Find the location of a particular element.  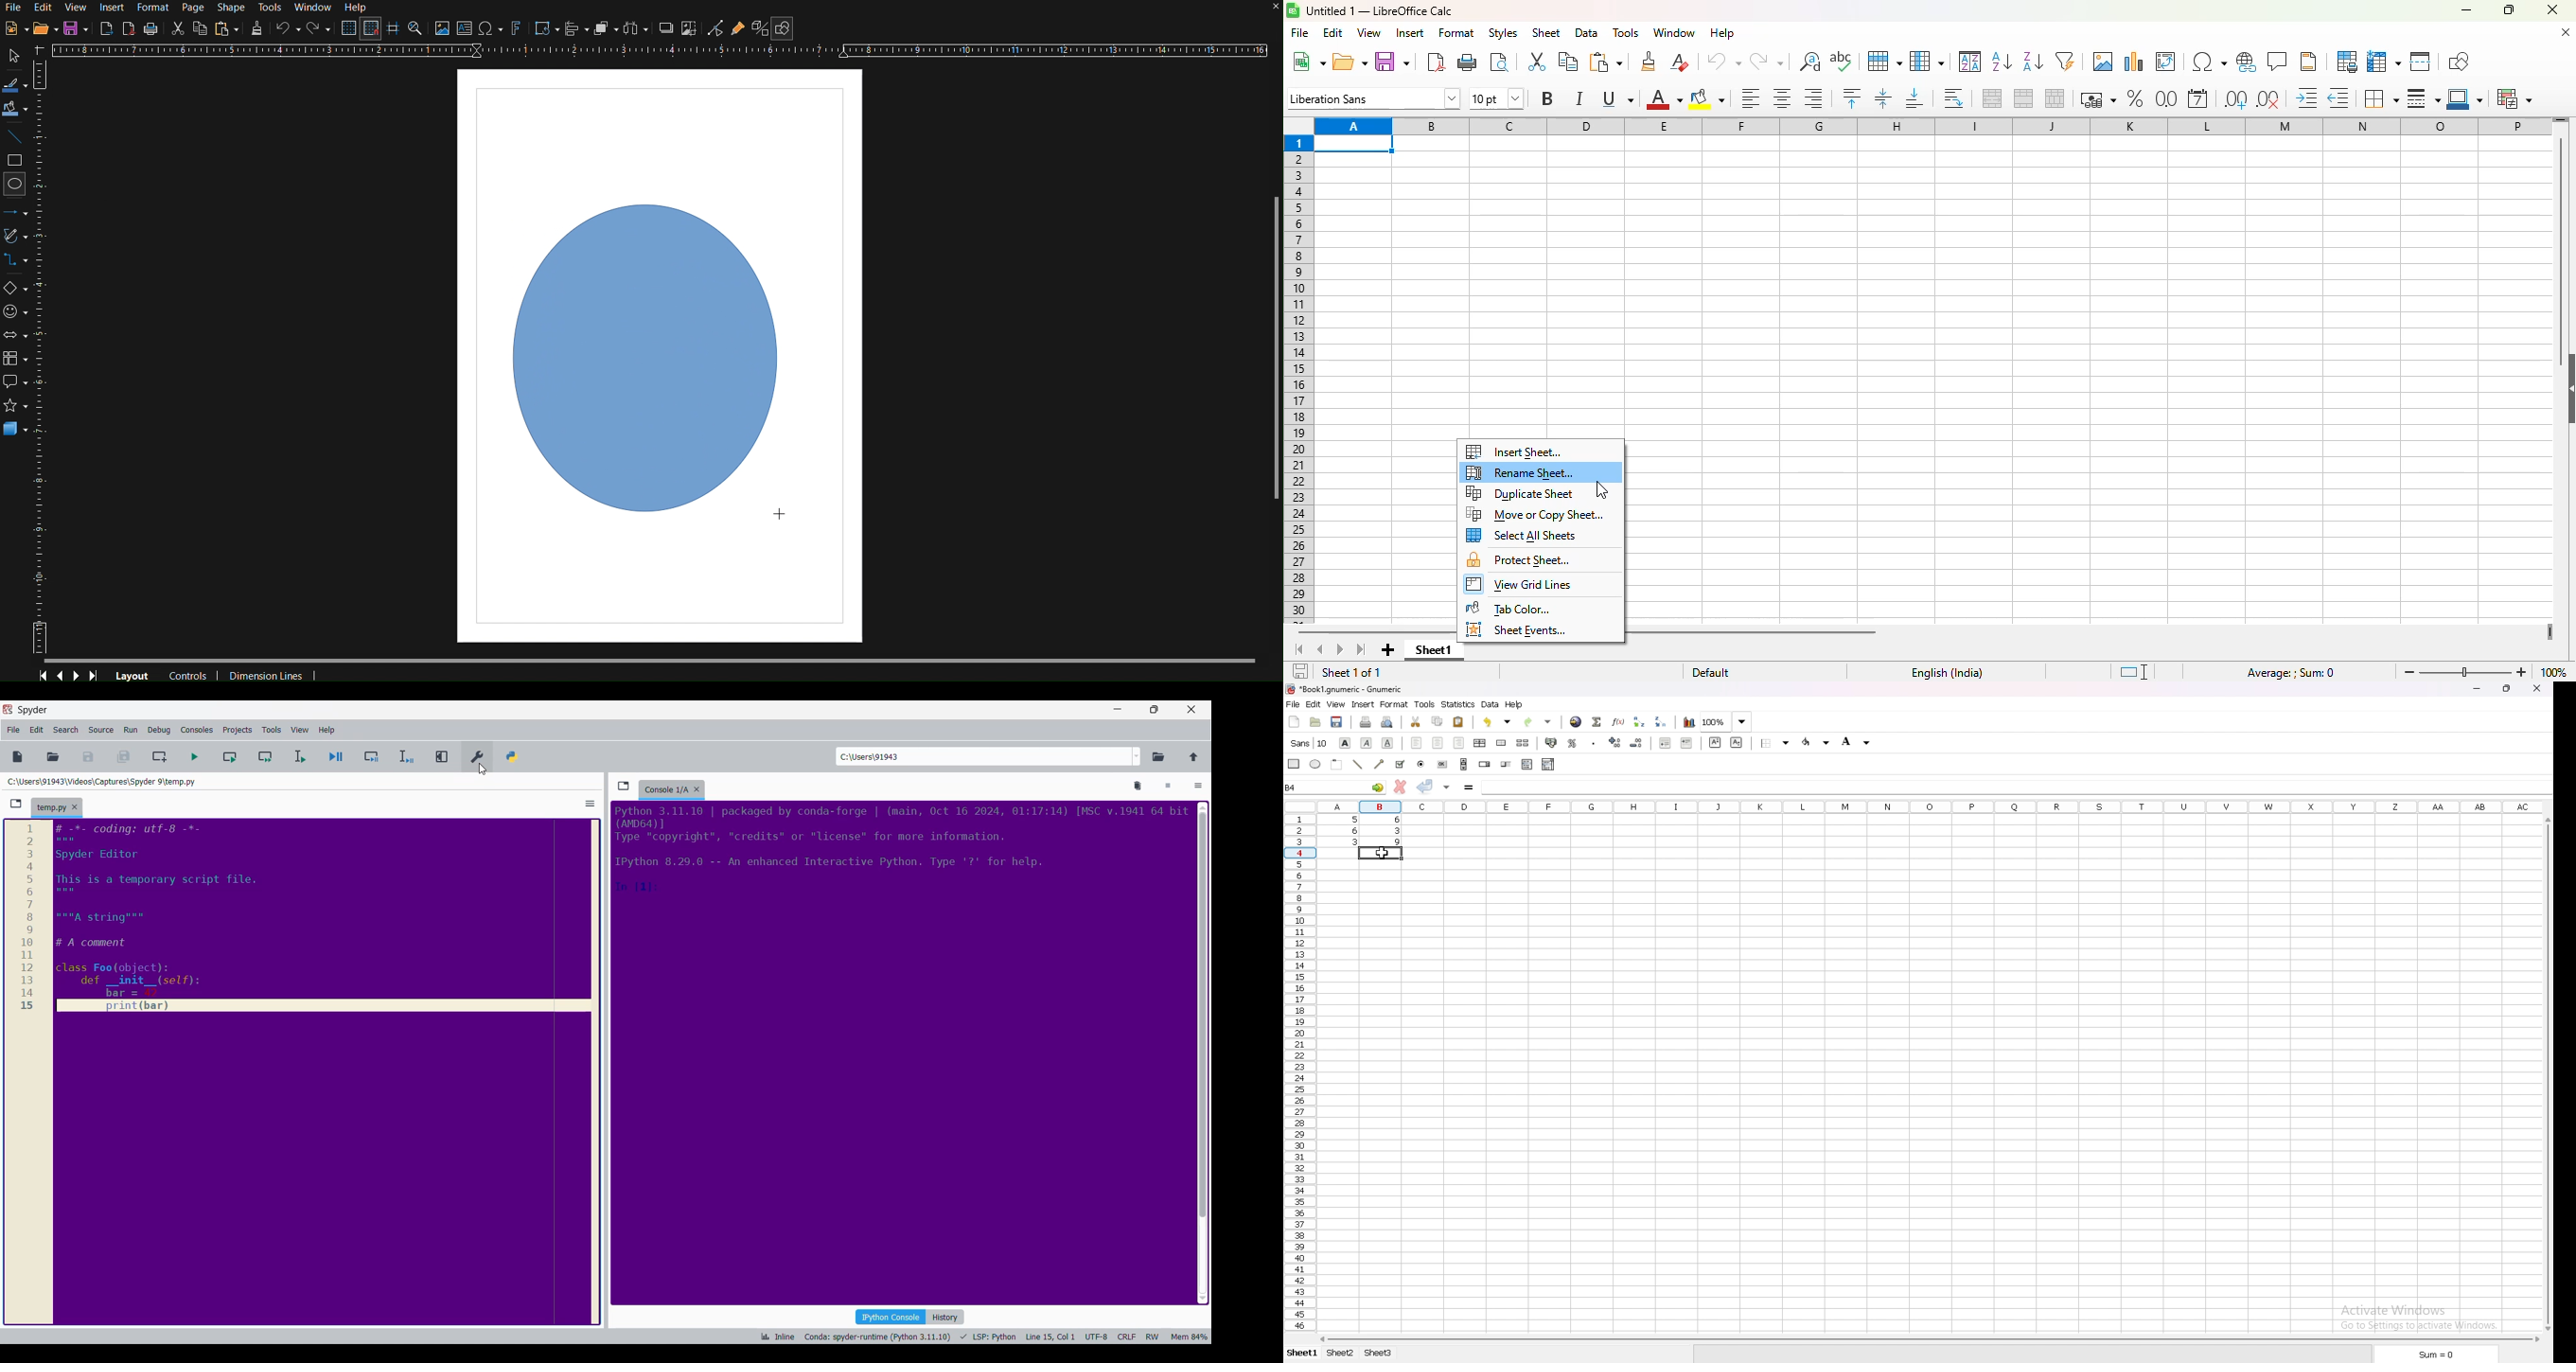

Remove all variables from namespace is located at coordinates (1138, 787).